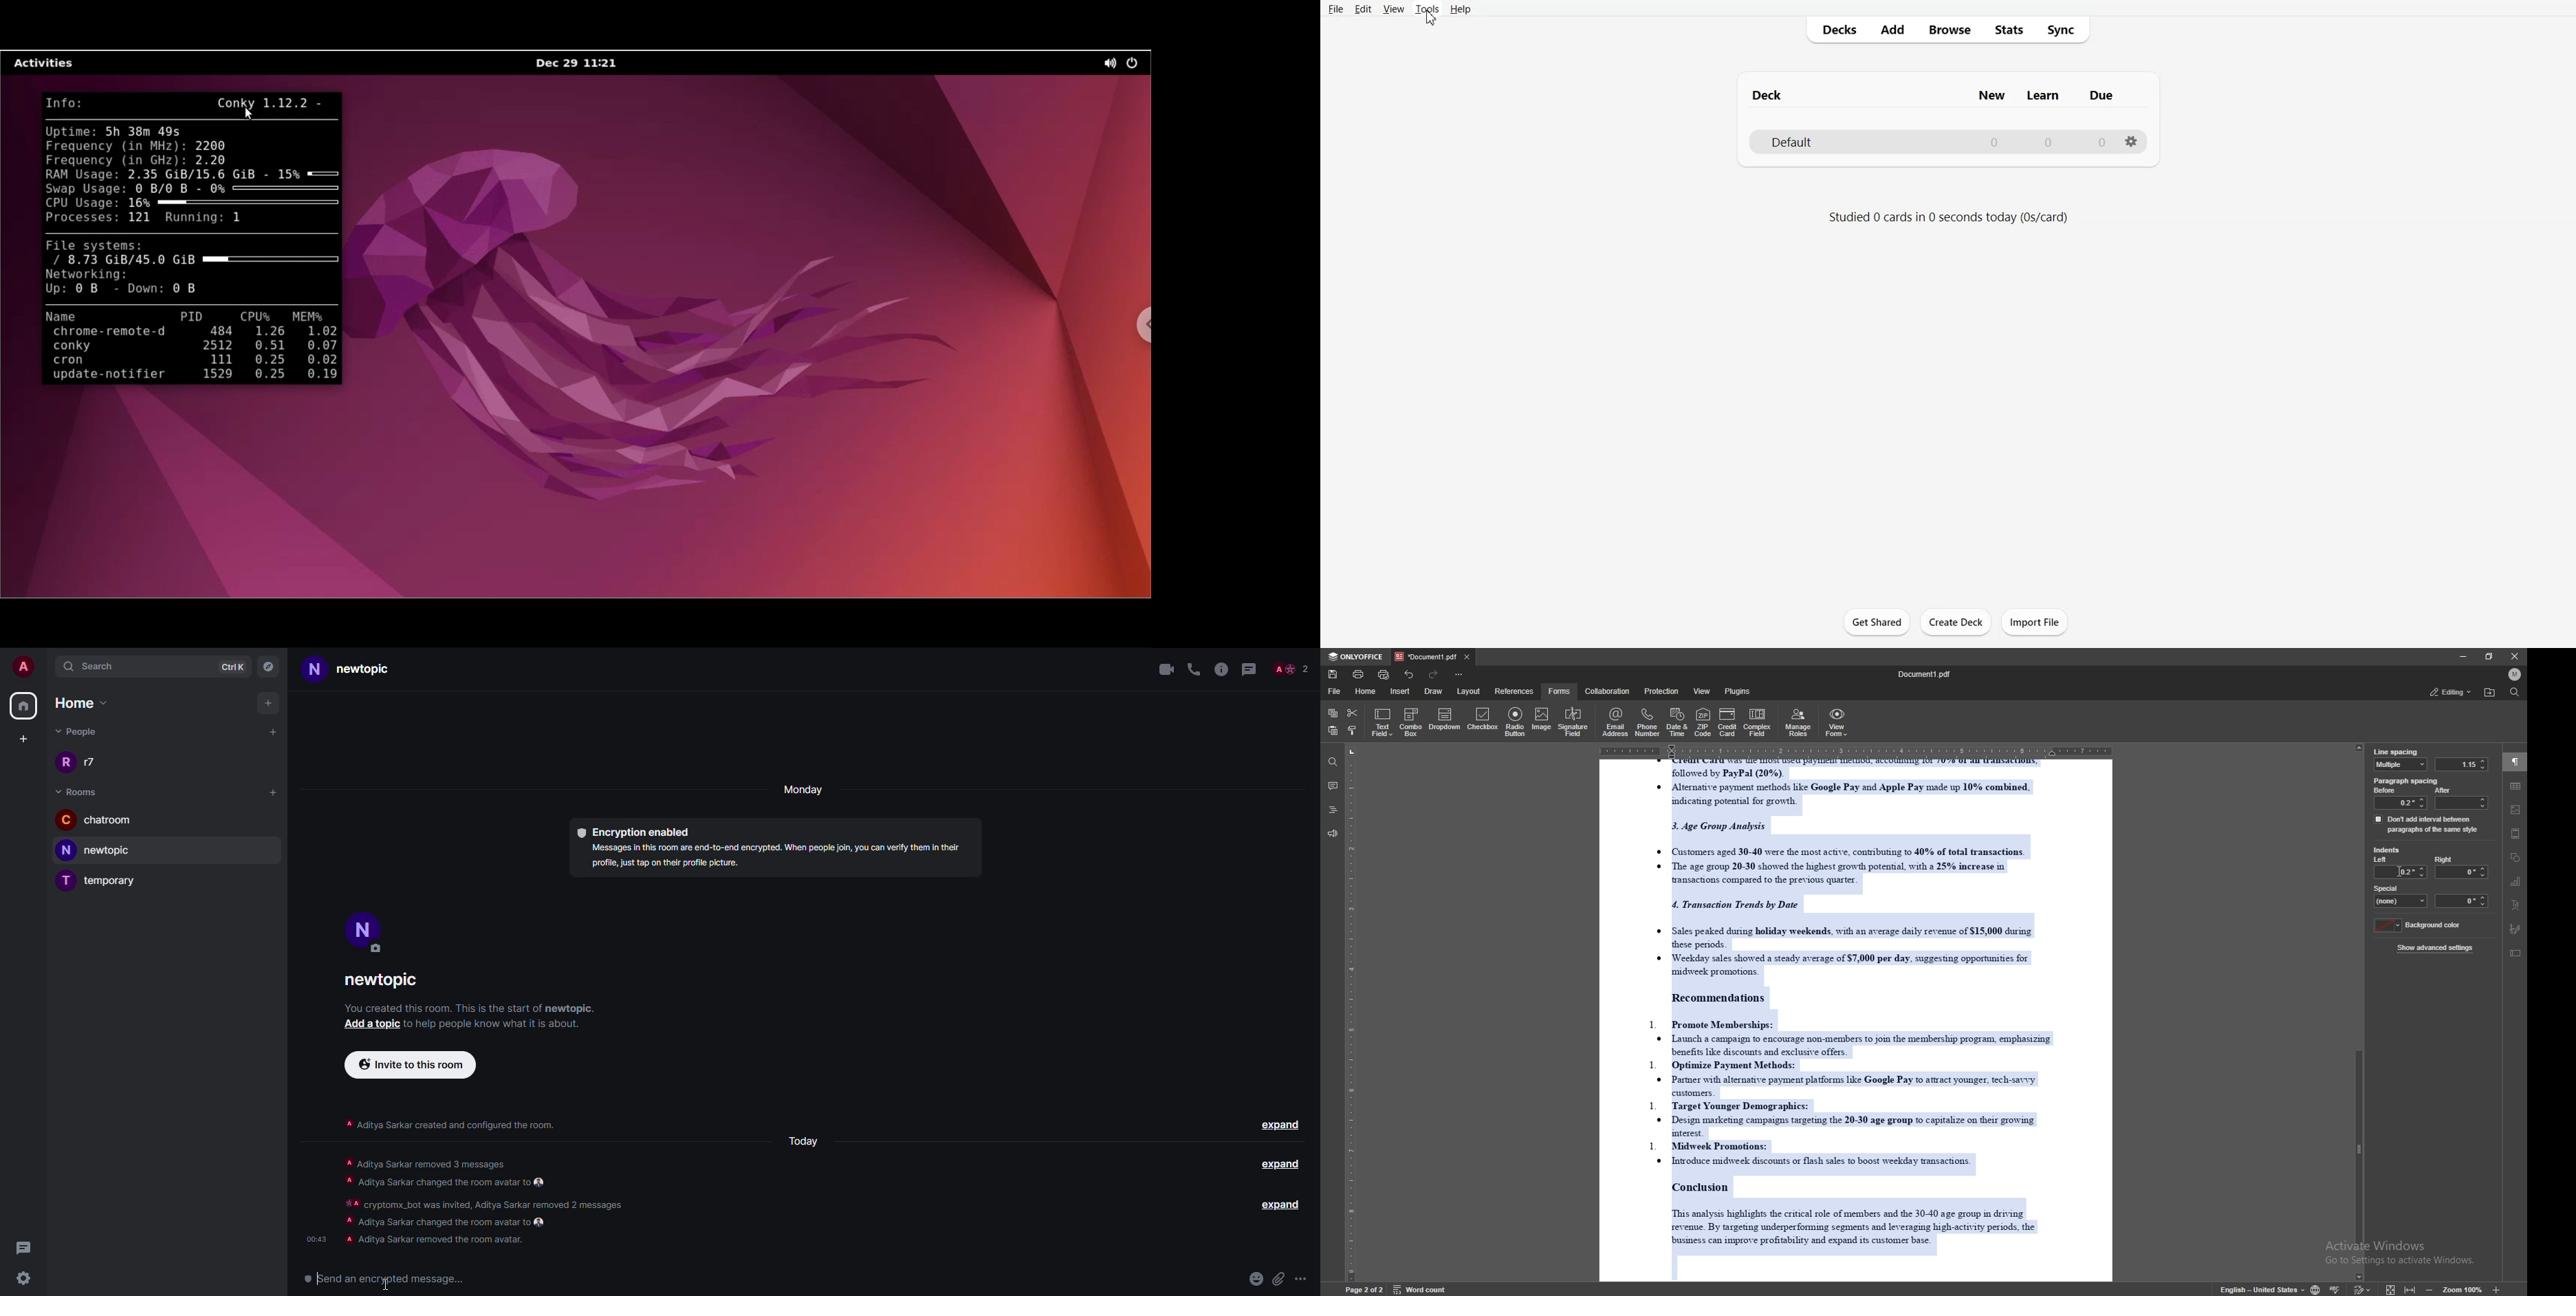 The height and width of the screenshot is (1316, 2576). I want to click on combo box, so click(1411, 722).